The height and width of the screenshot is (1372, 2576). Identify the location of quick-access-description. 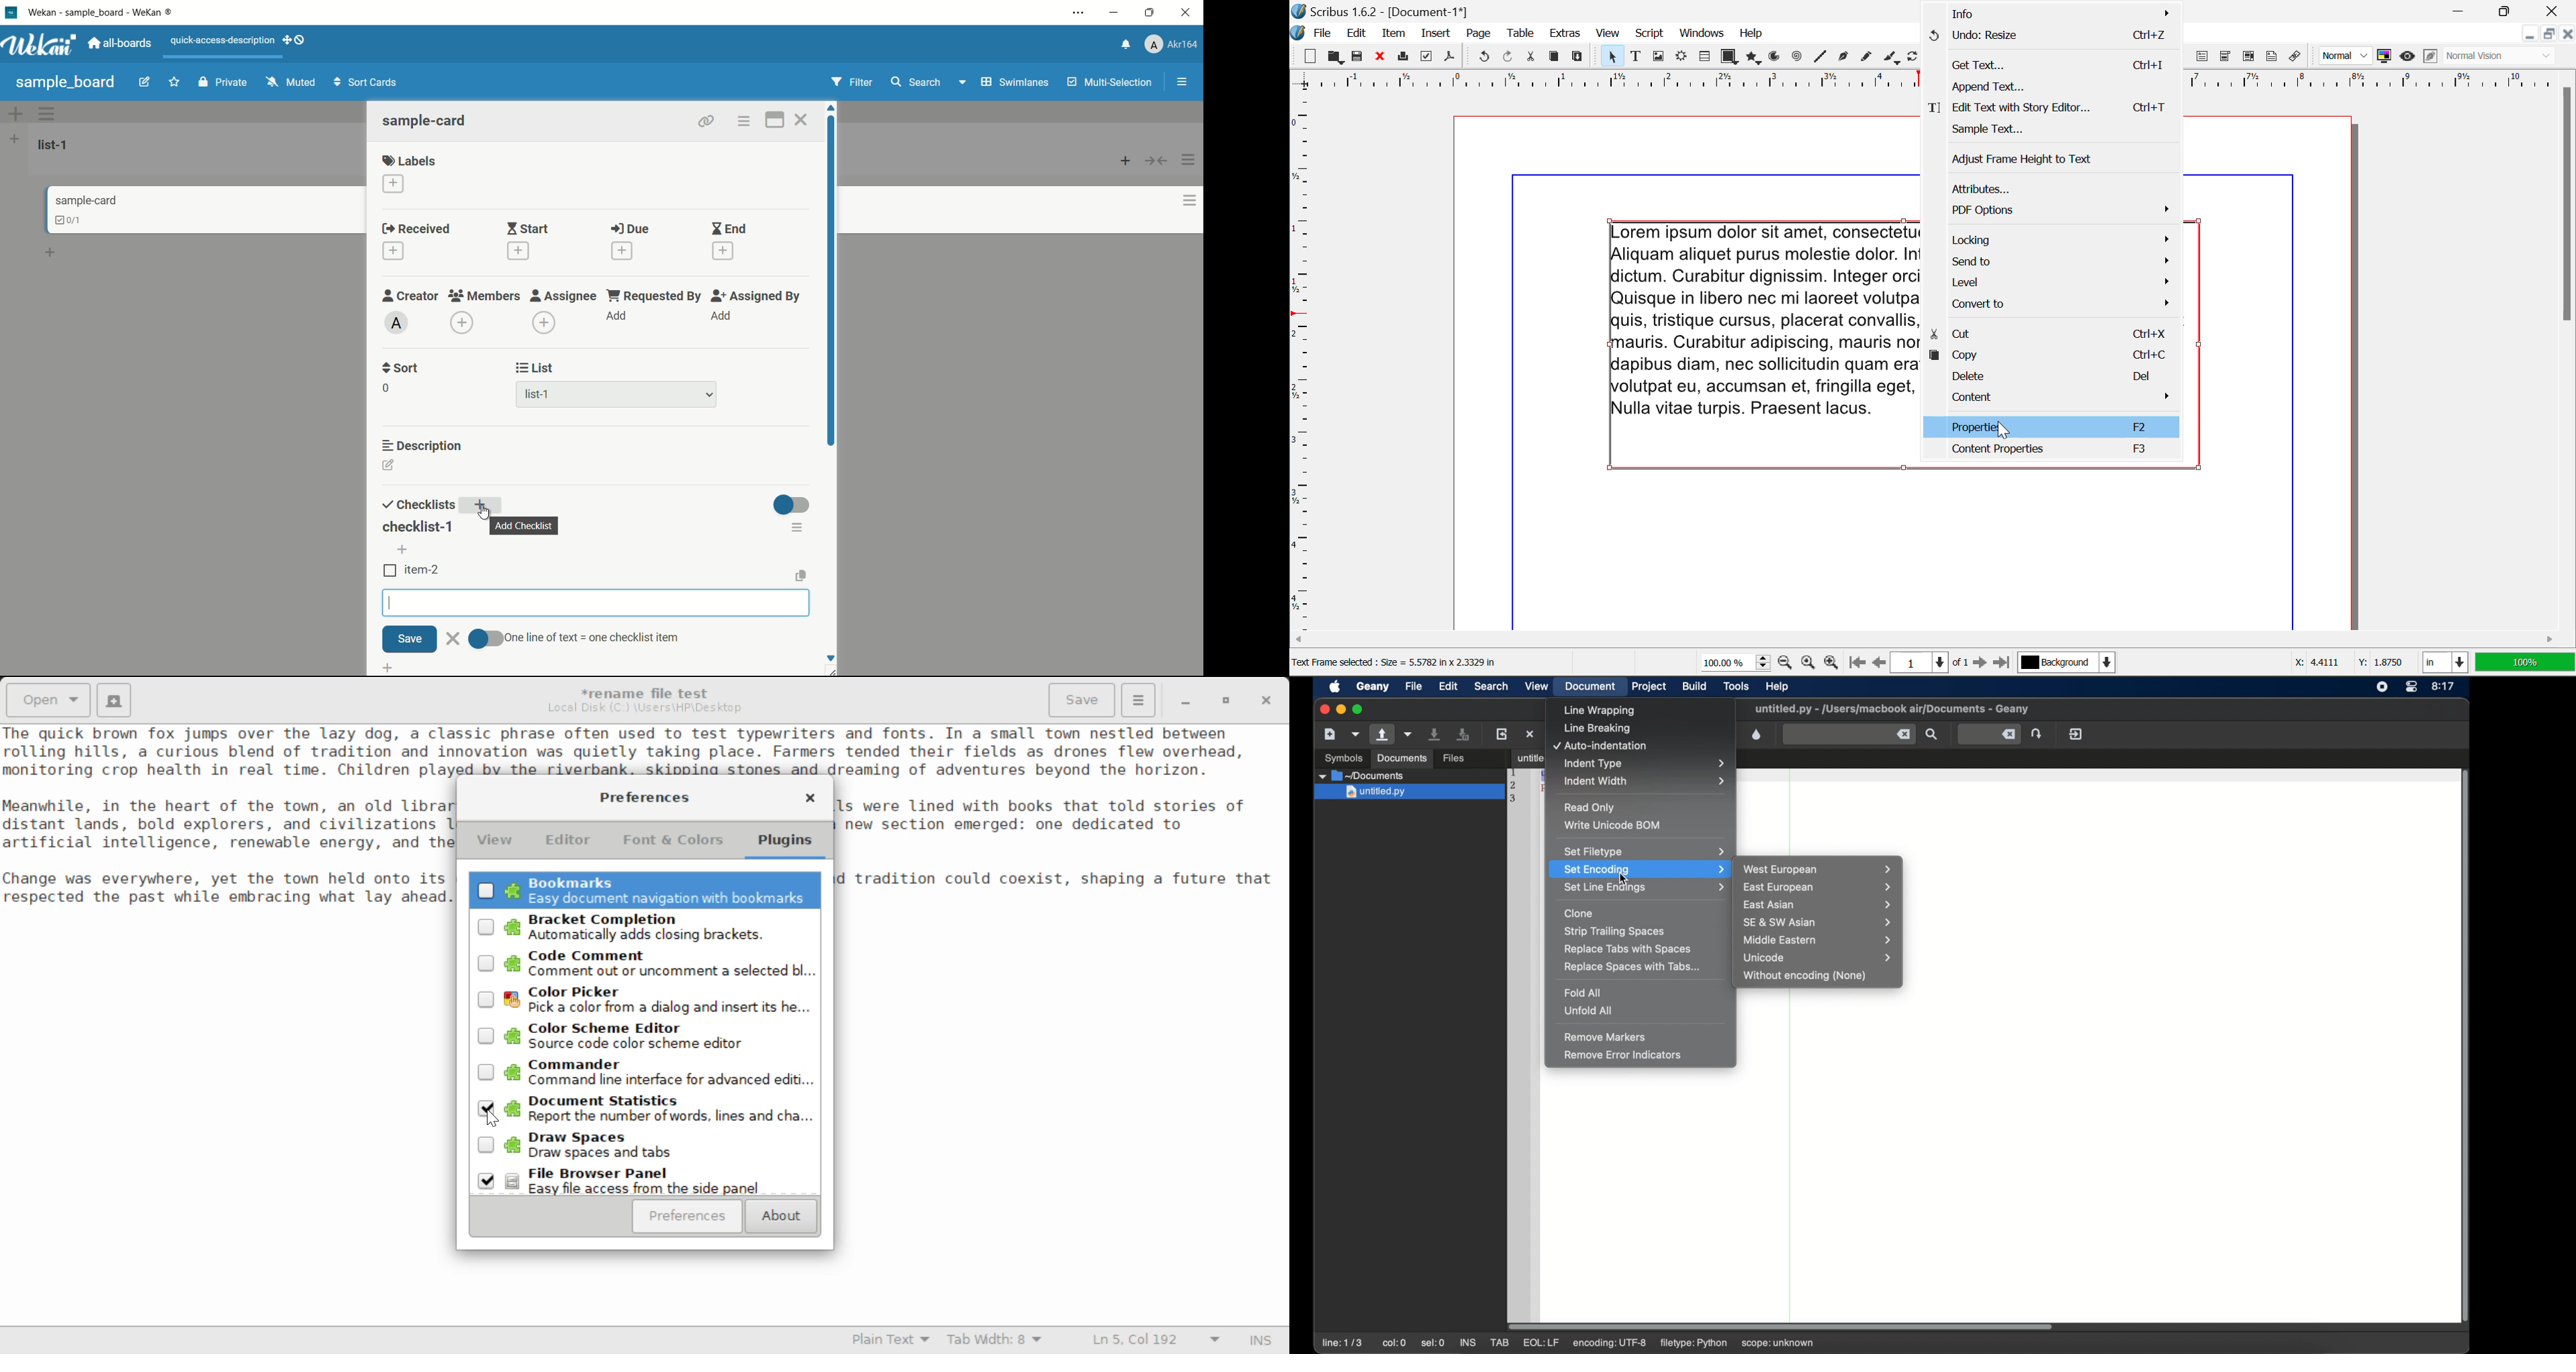
(223, 40).